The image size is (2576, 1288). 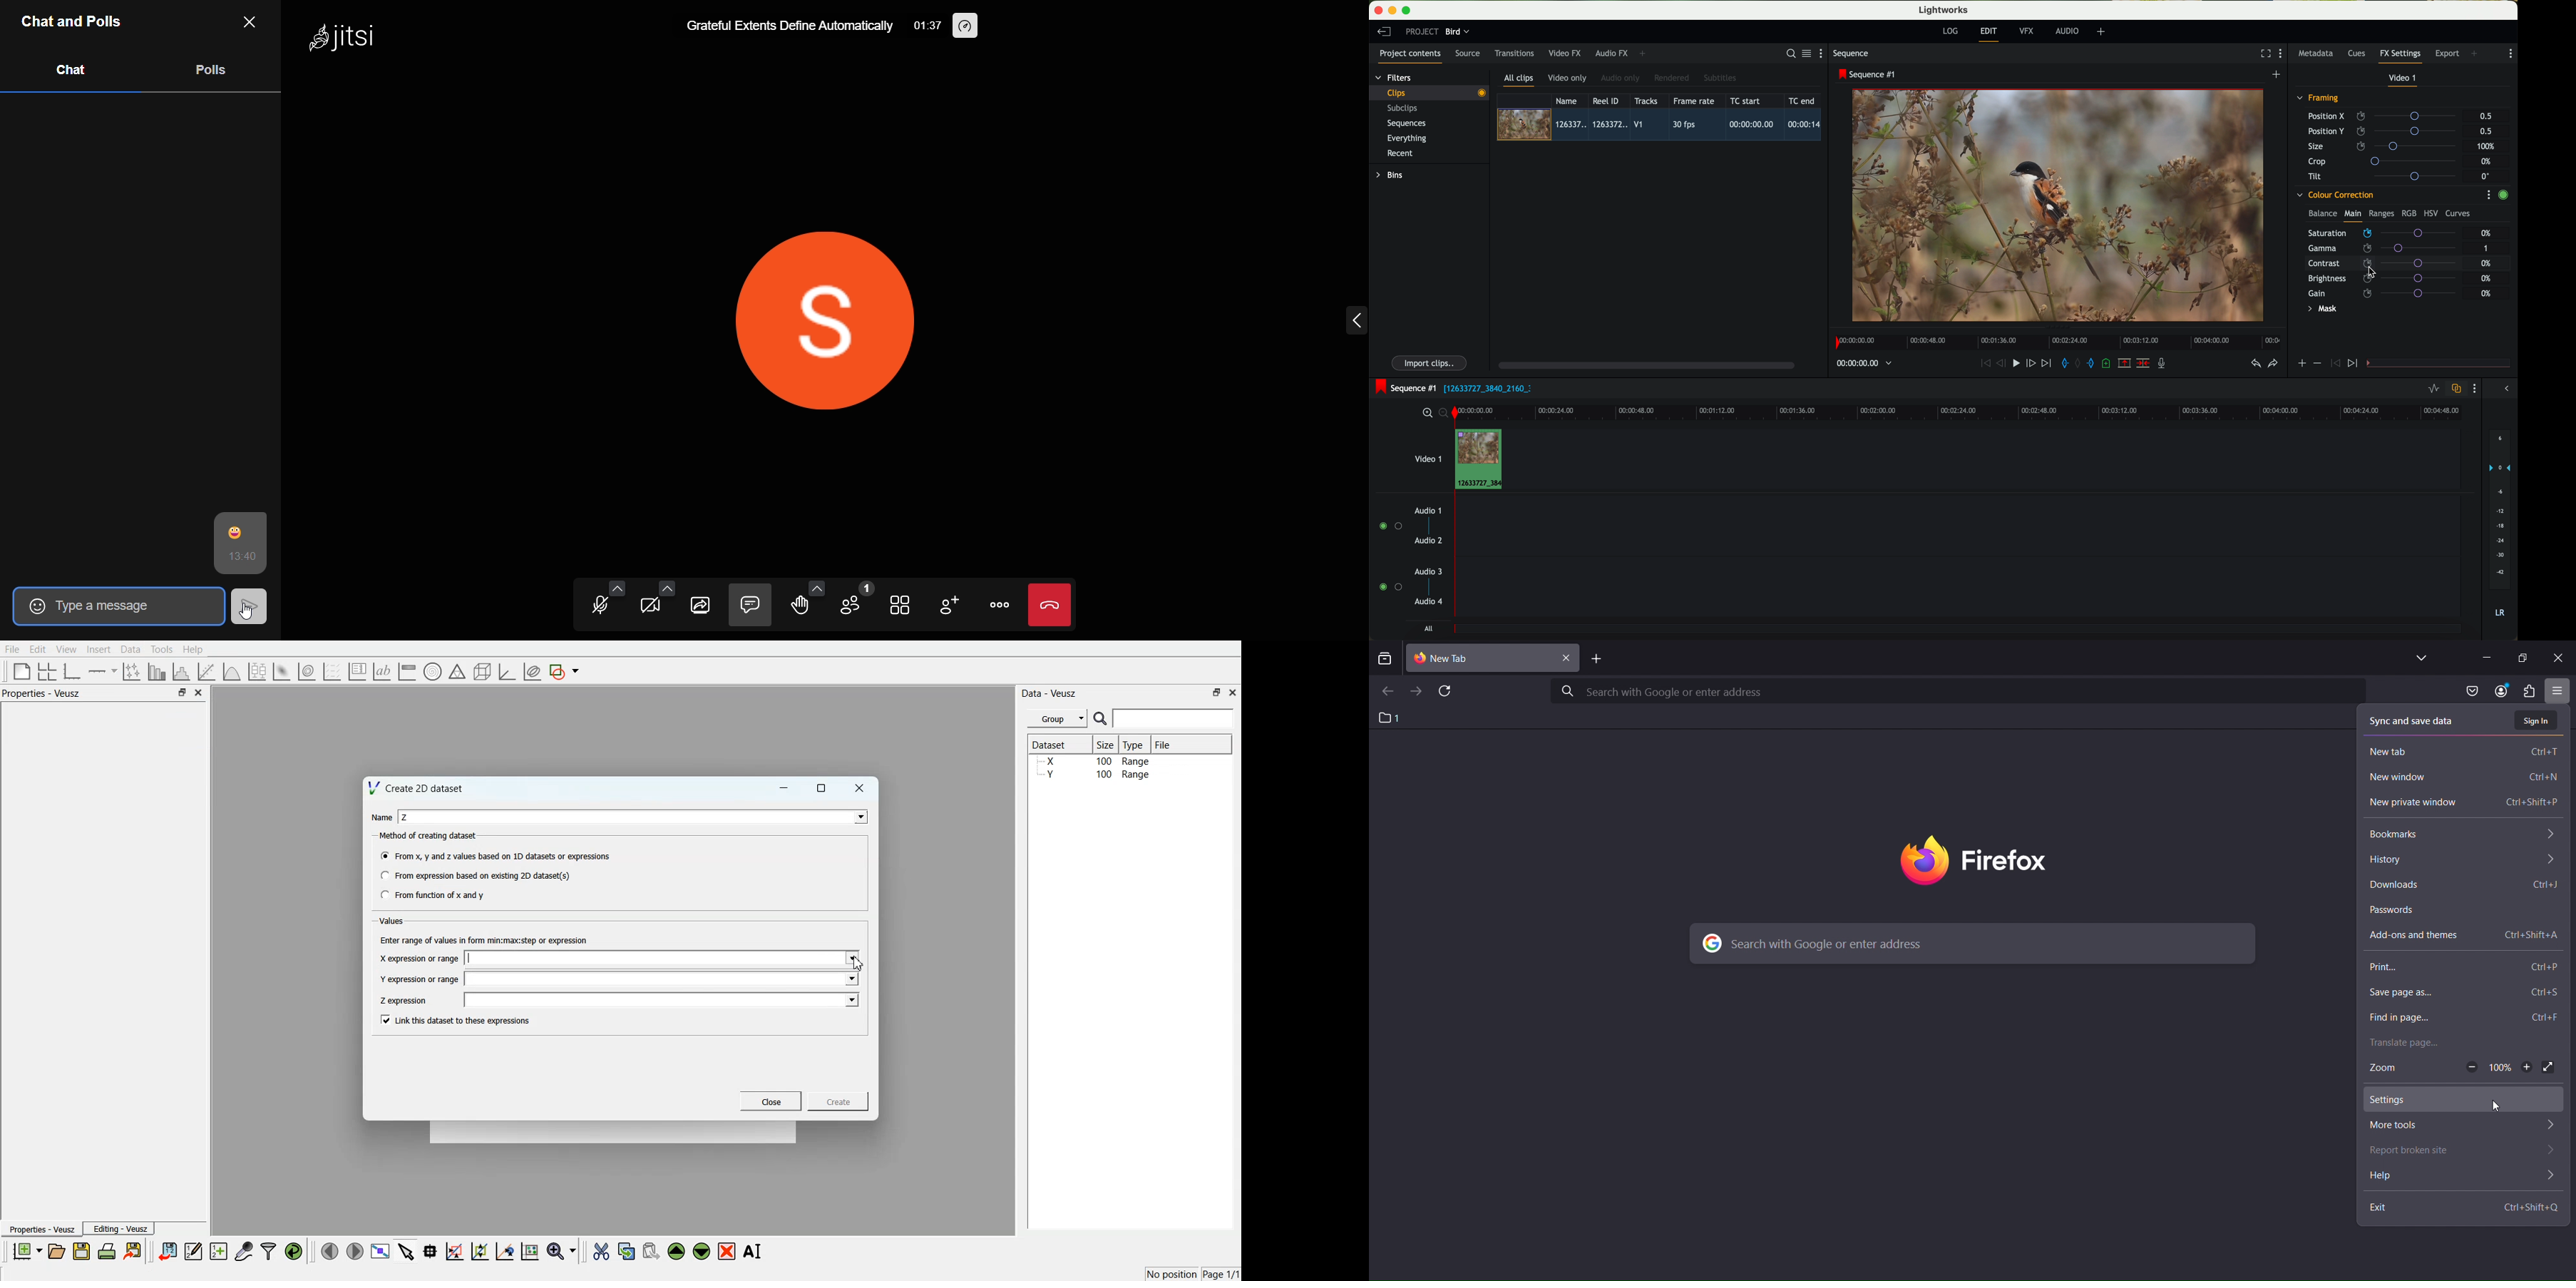 I want to click on log, so click(x=1950, y=31).